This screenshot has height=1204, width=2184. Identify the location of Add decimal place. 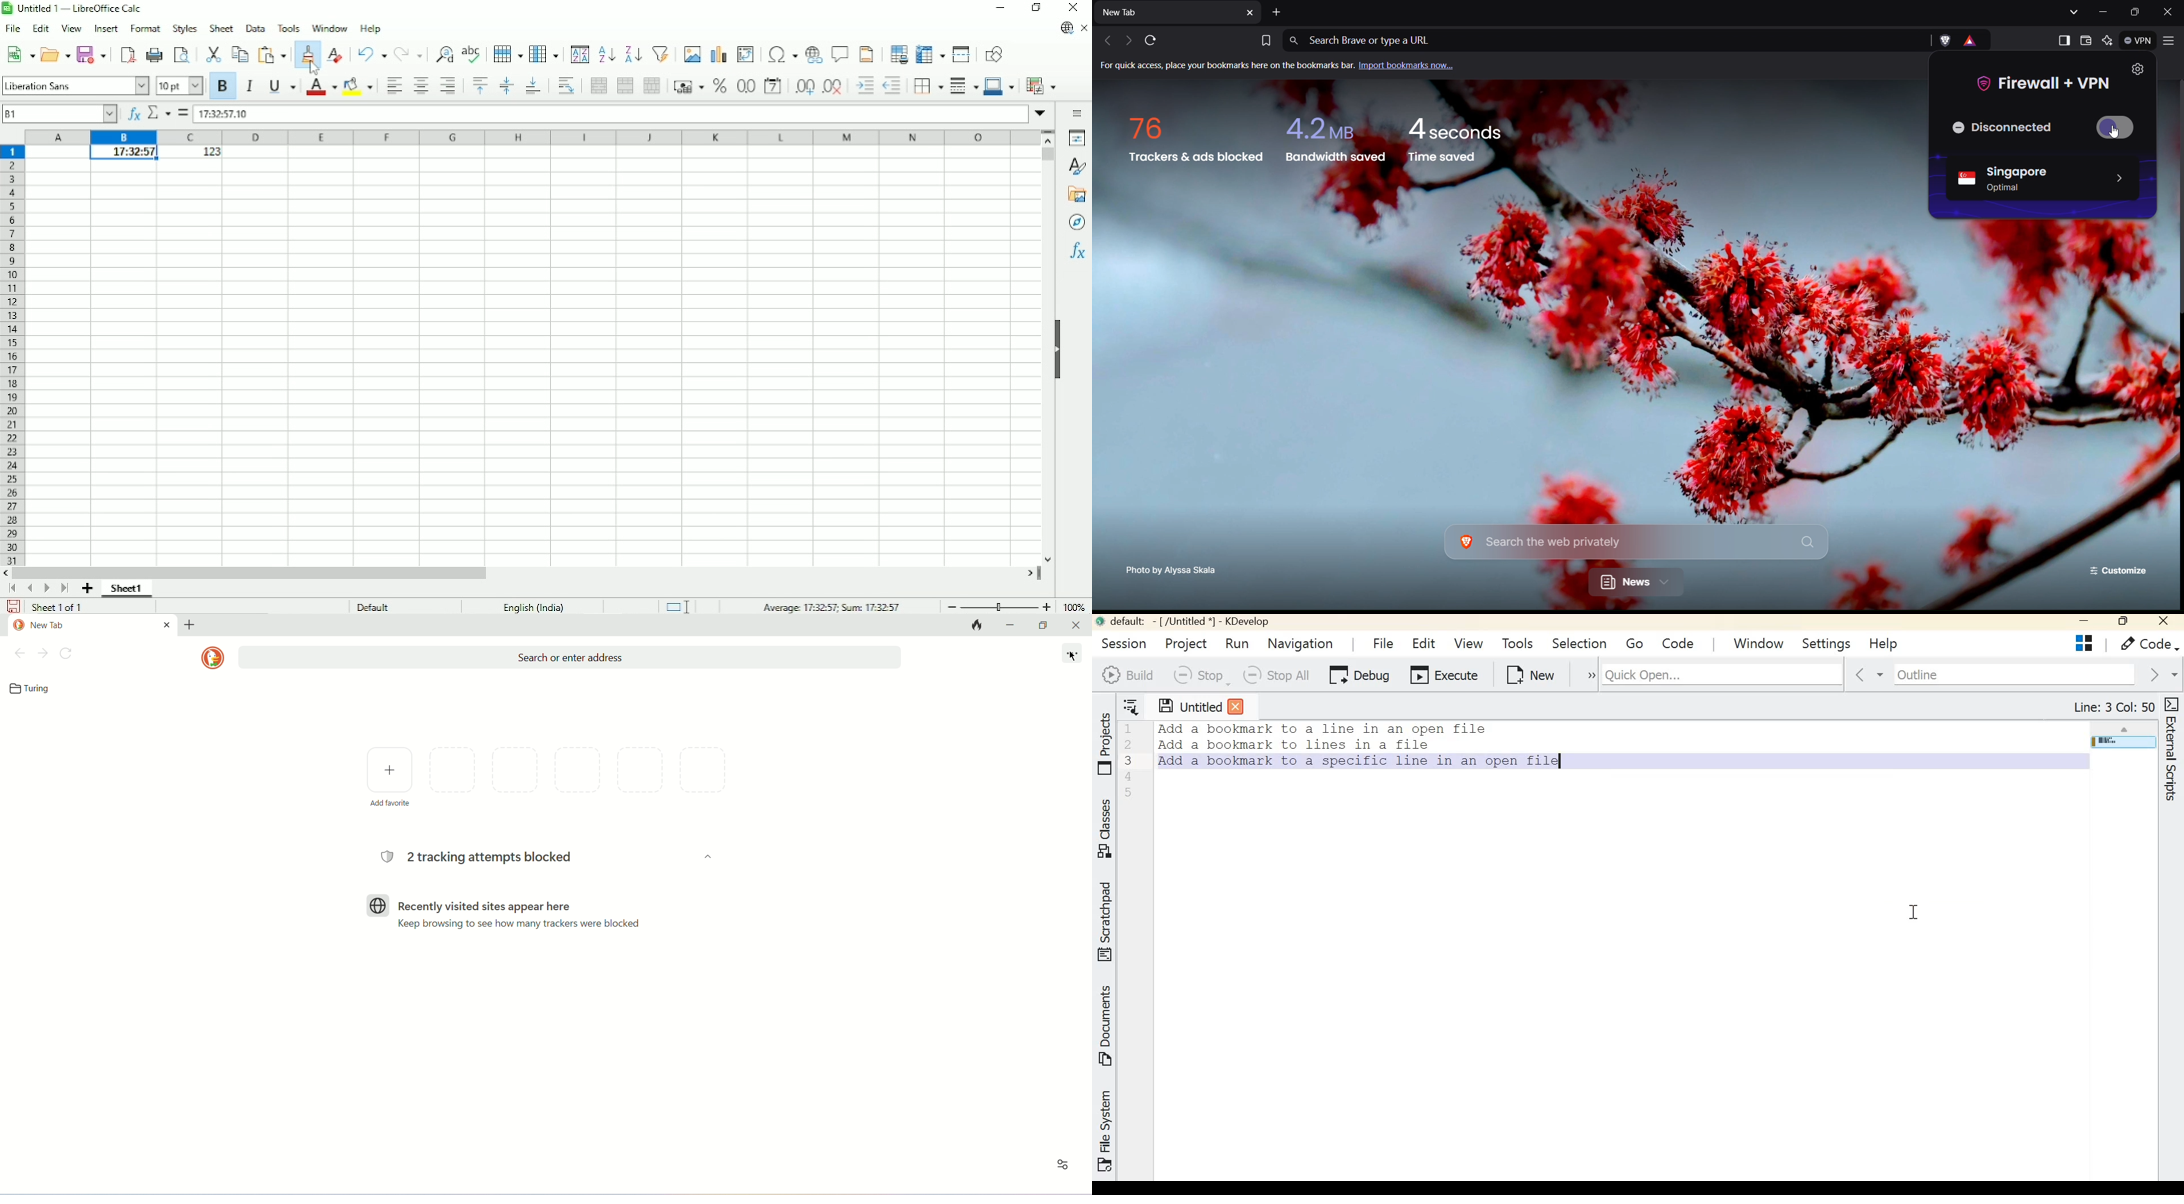
(803, 89).